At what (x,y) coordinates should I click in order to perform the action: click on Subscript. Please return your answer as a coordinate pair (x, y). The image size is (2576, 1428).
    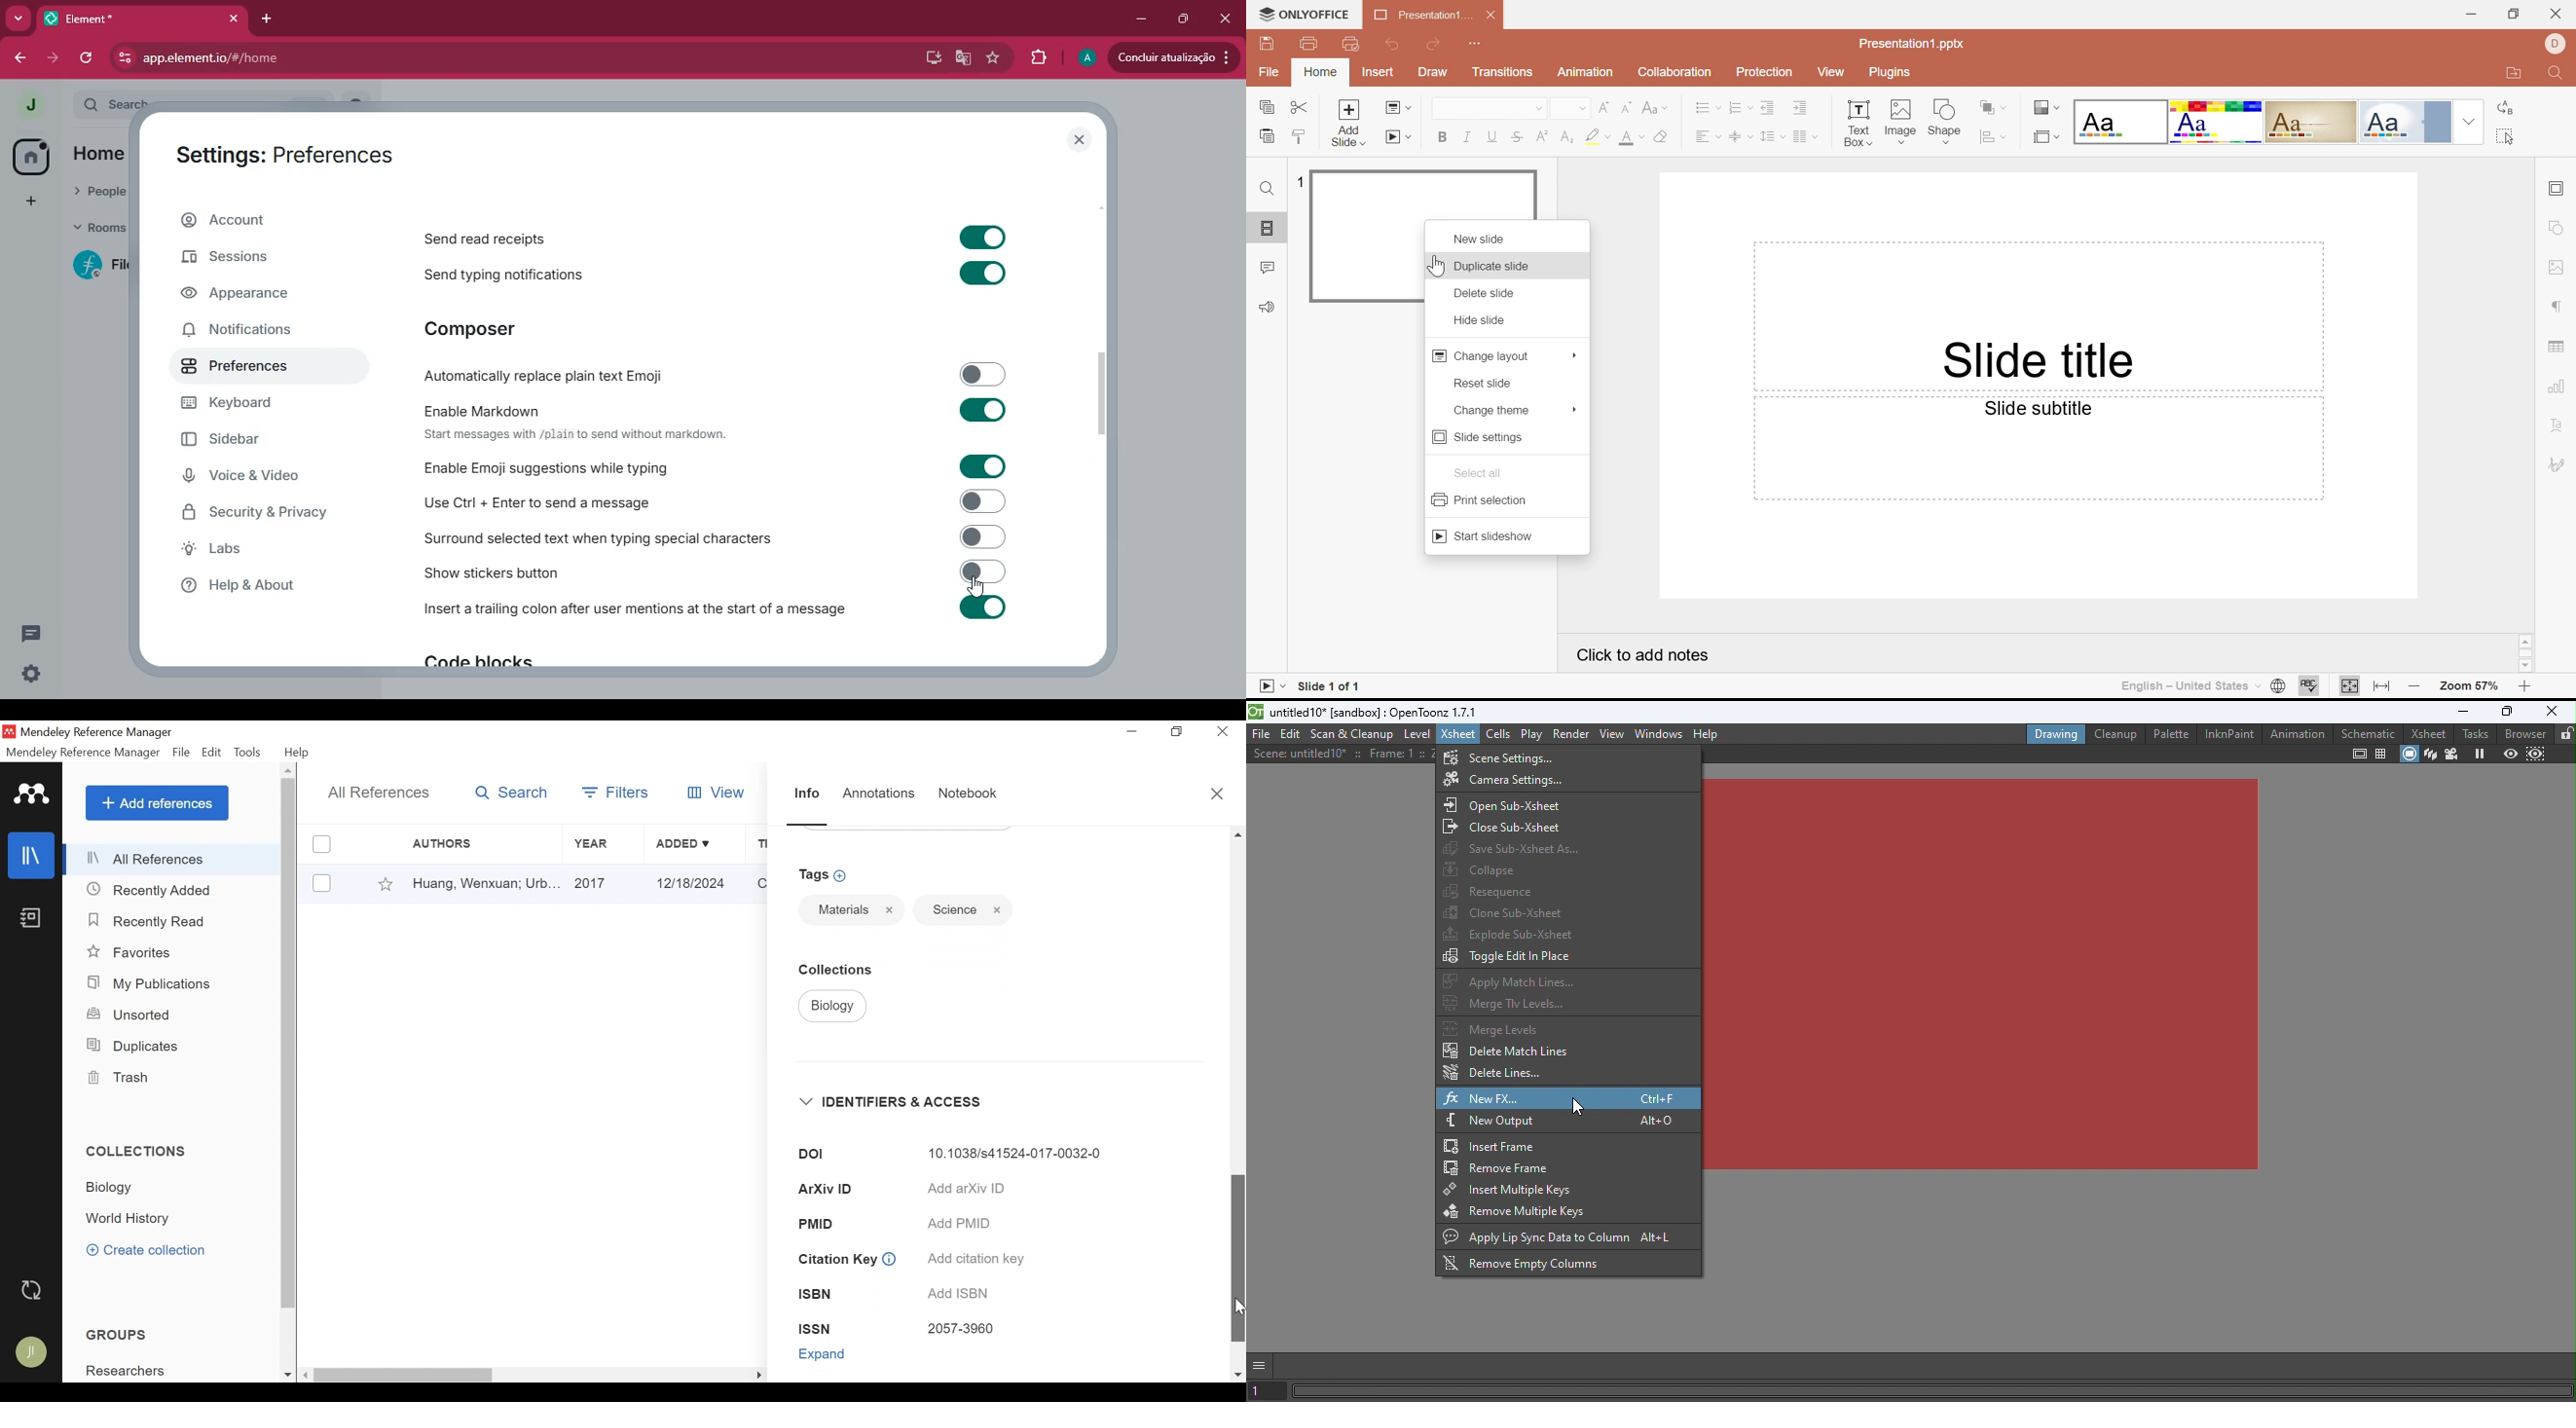
    Looking at the image, I should click on (1567, 137).